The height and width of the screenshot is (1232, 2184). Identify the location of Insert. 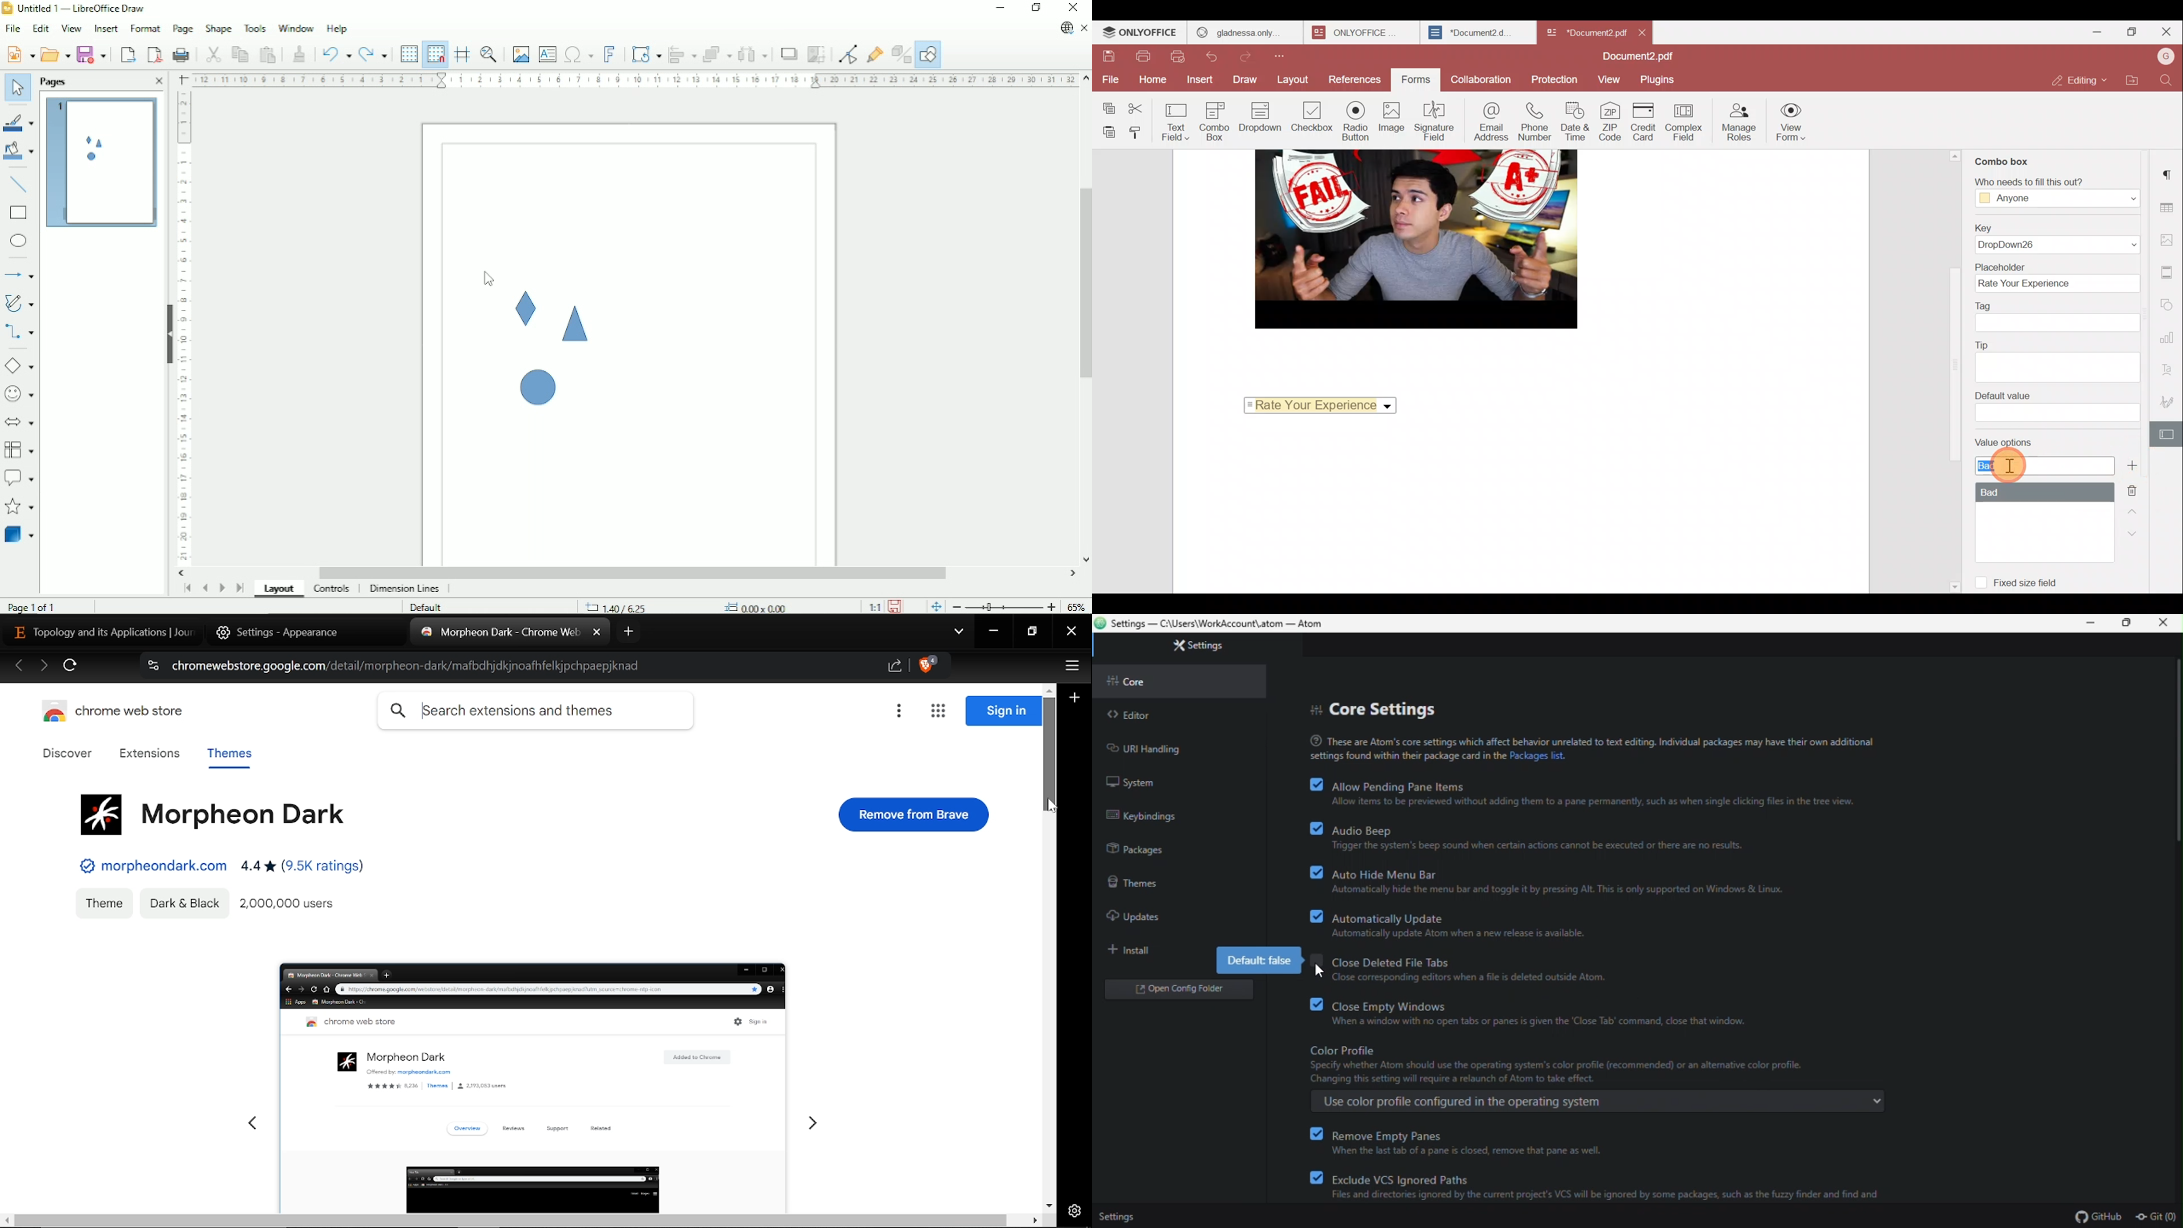
(1197, 80).